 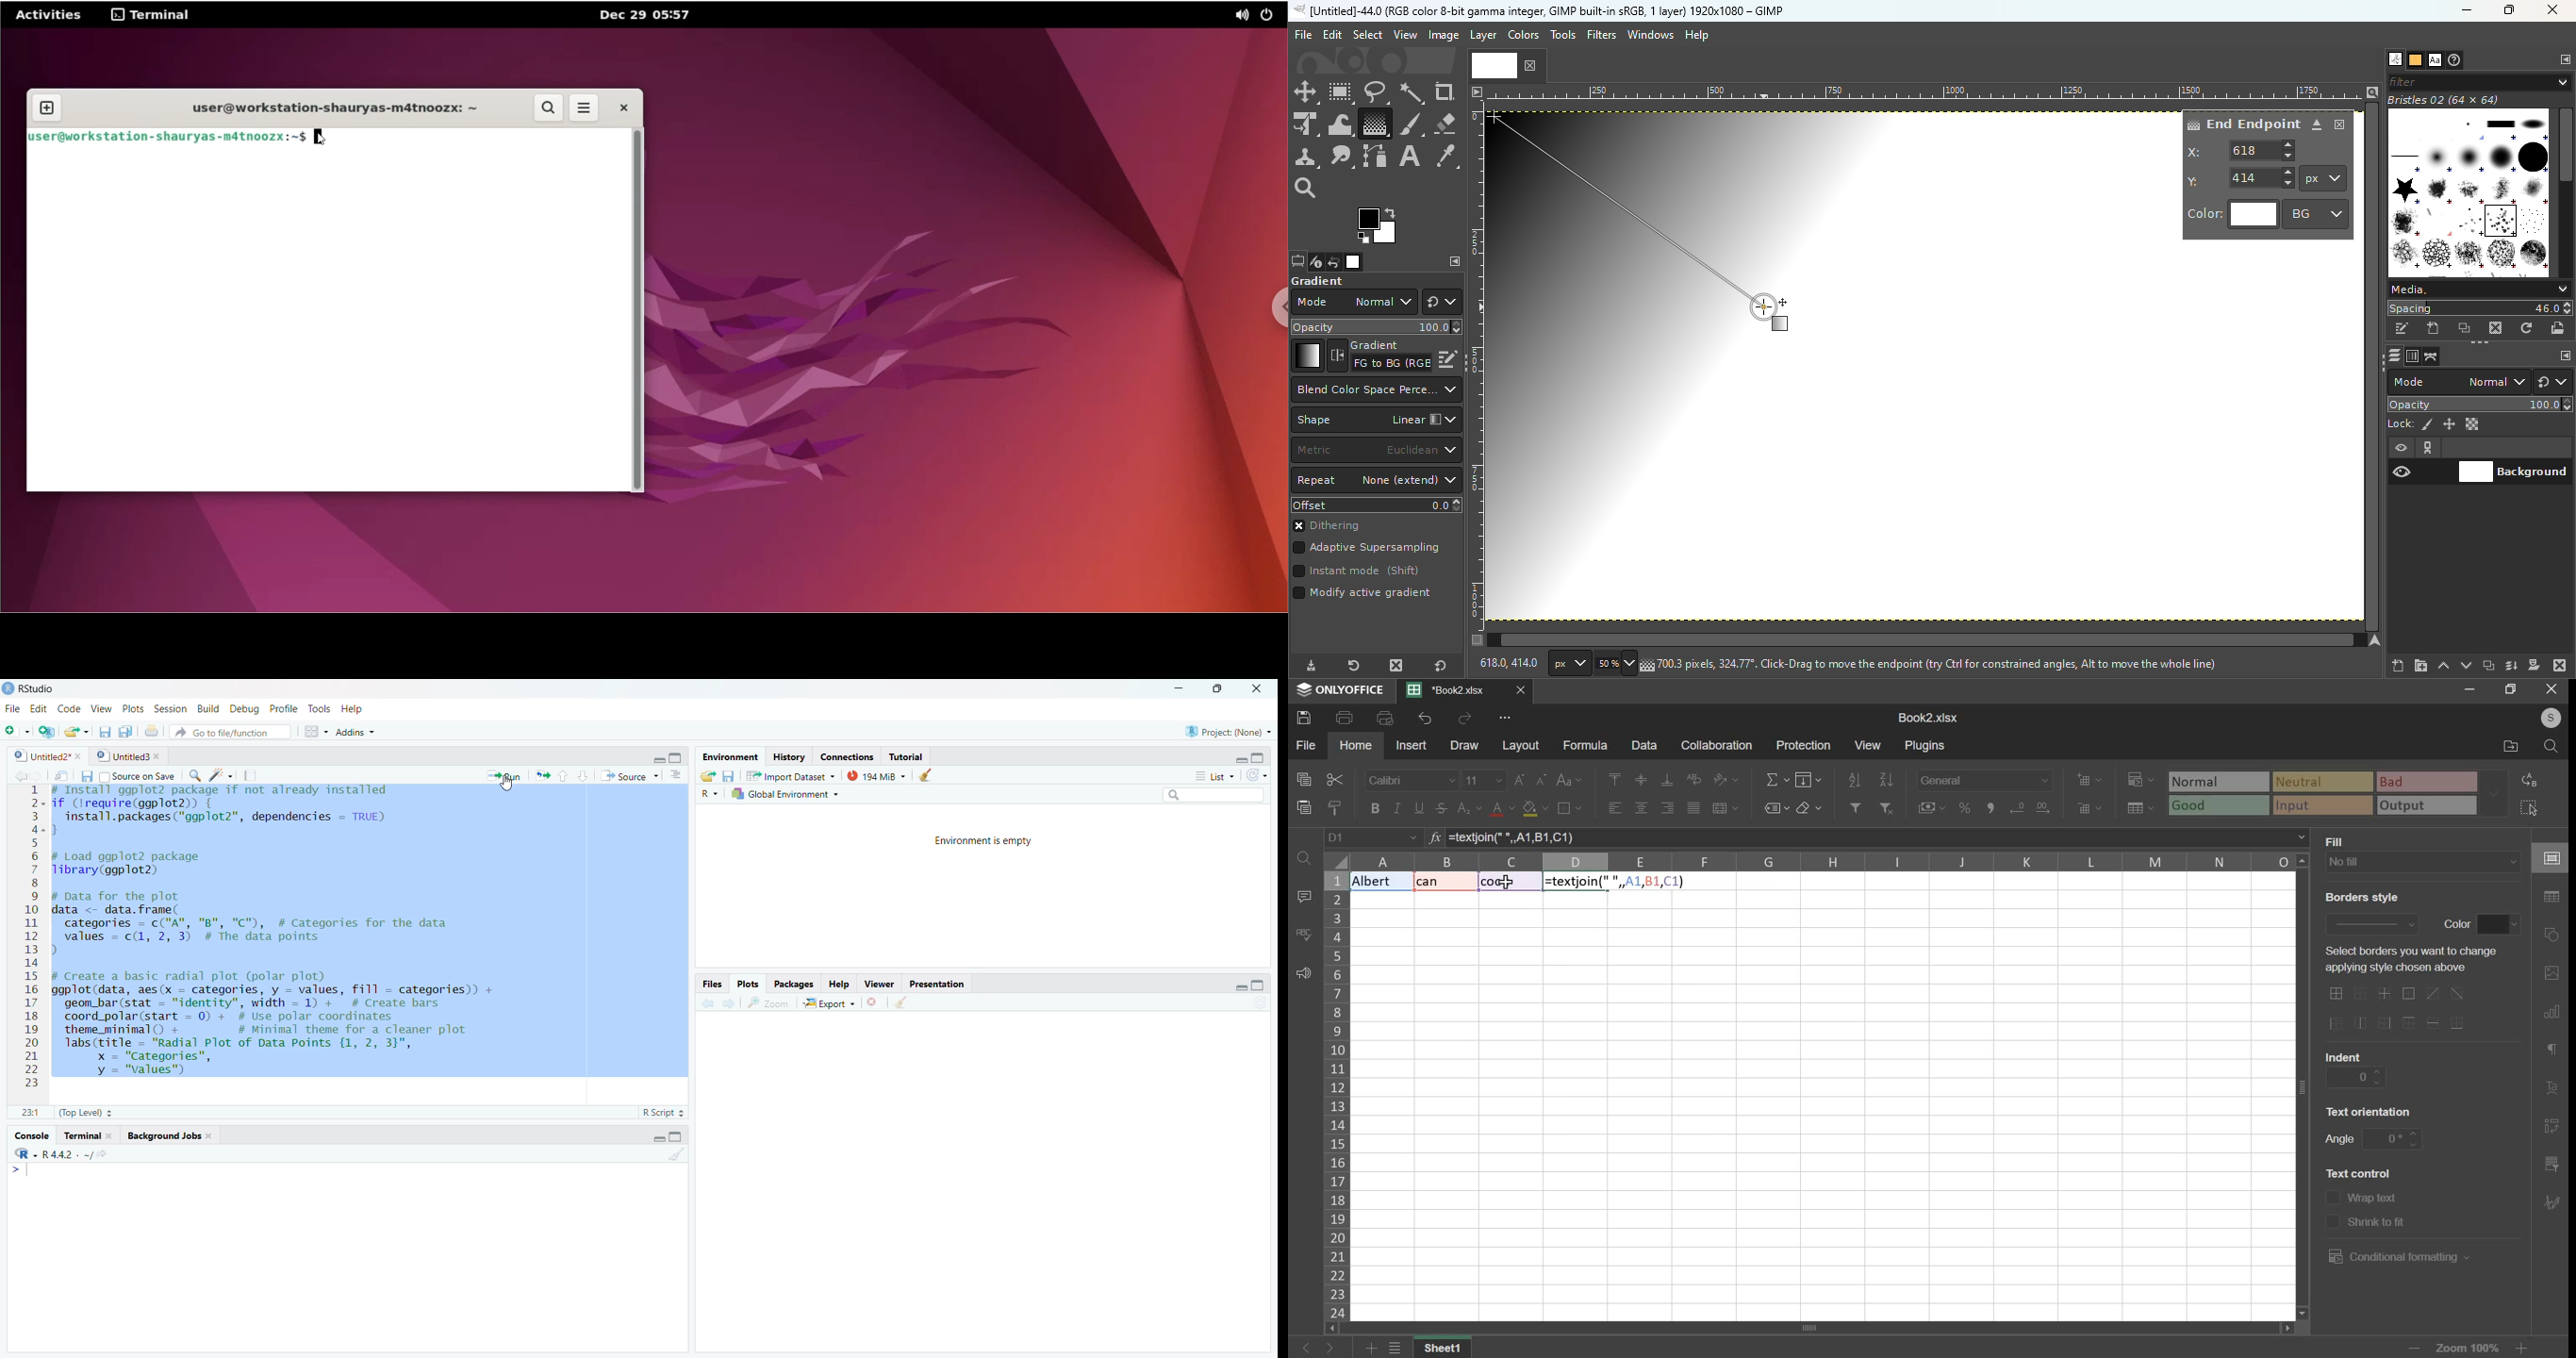 I want to click on Connections, so click(x=849, y=756).